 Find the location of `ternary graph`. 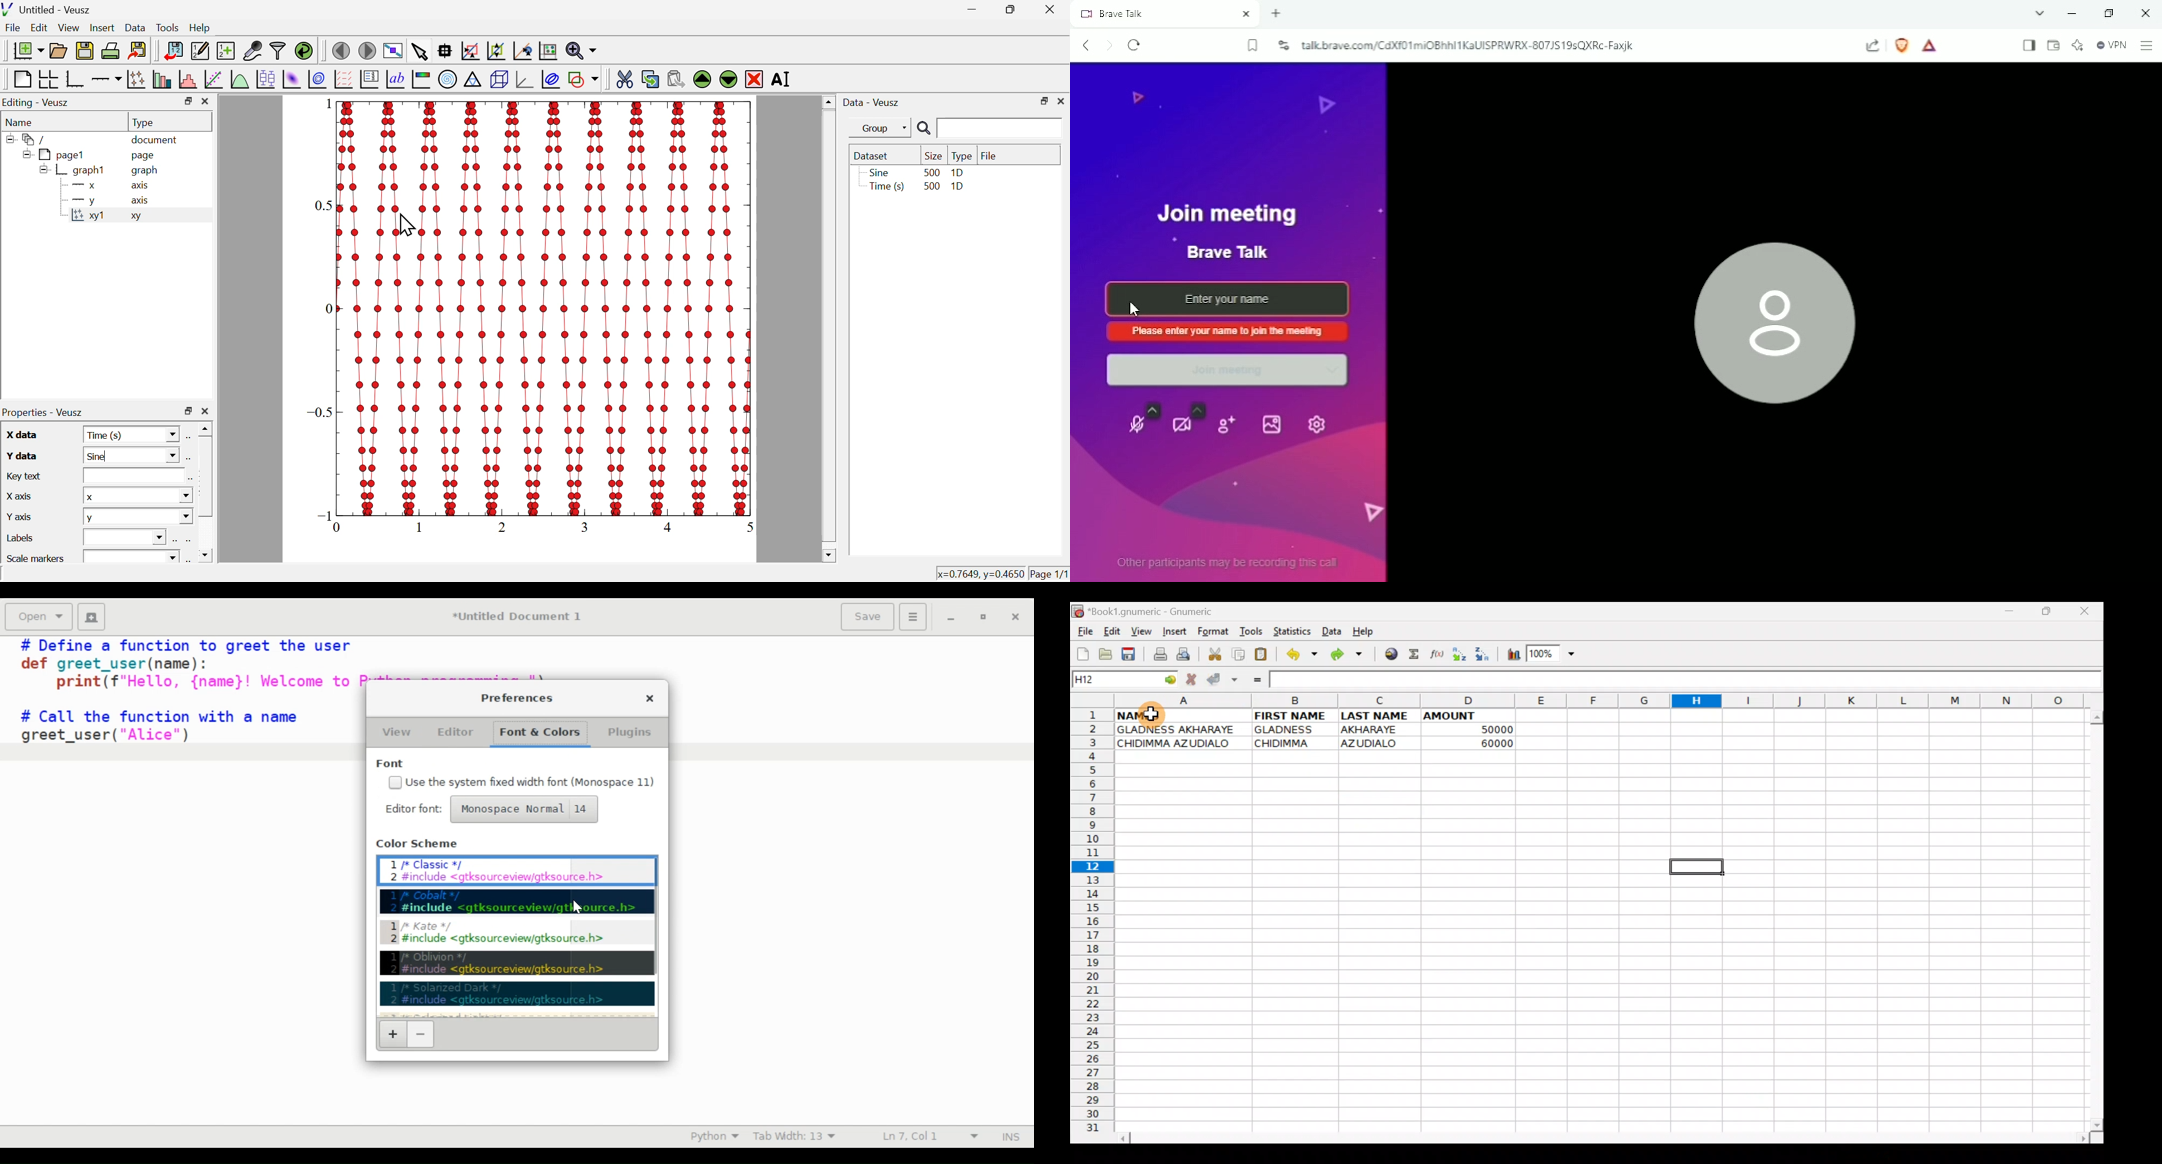

ternary graph is located at coordinates (473, 81).